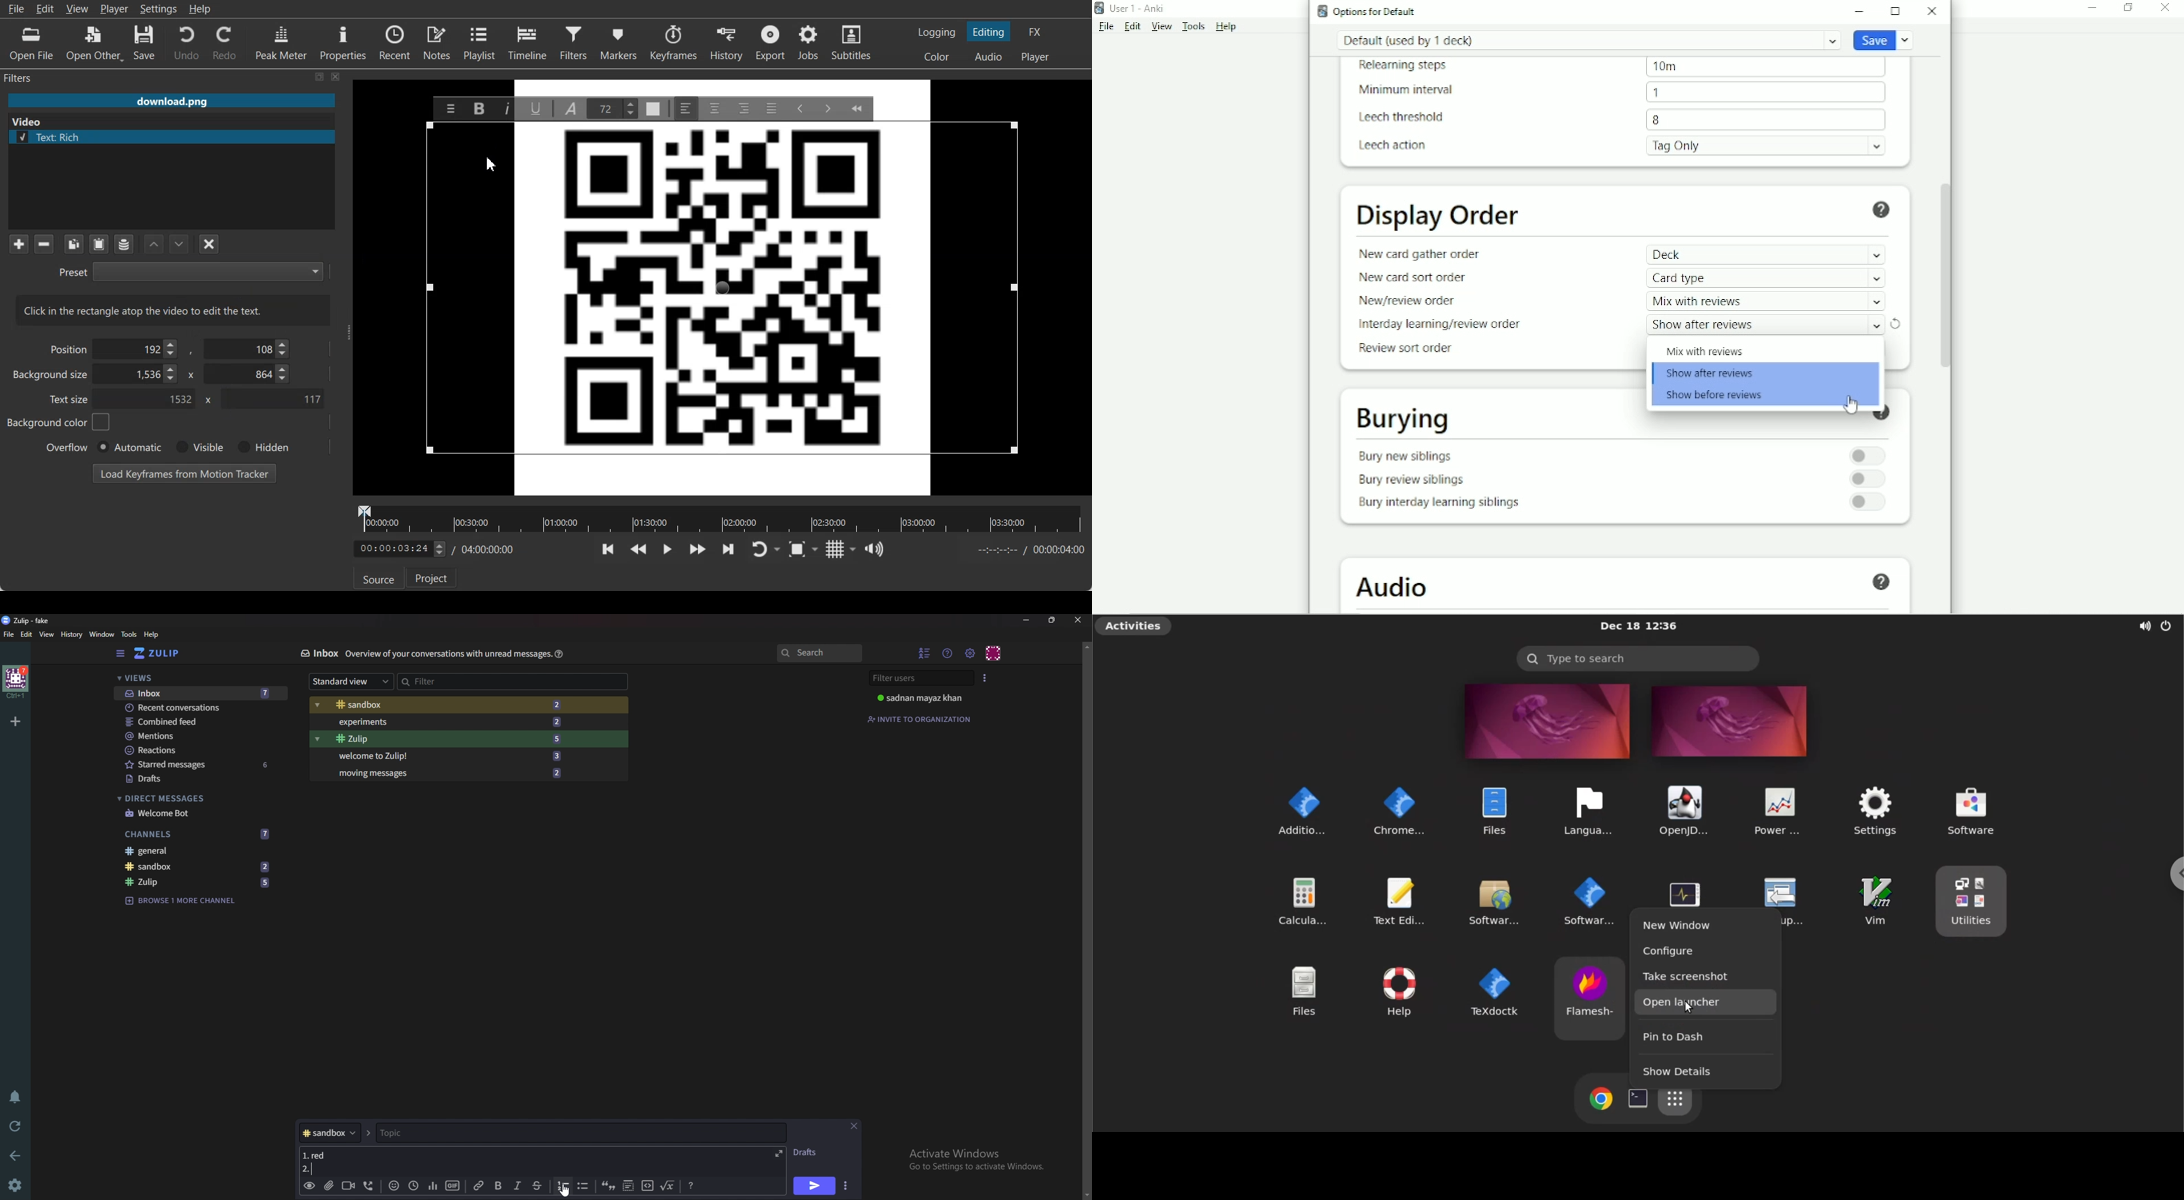 The image size is (2184, 1204). What do you see at coordinates (452, 1185) in the screenshot?
I see `gif` at bounding box center [452, 1185].